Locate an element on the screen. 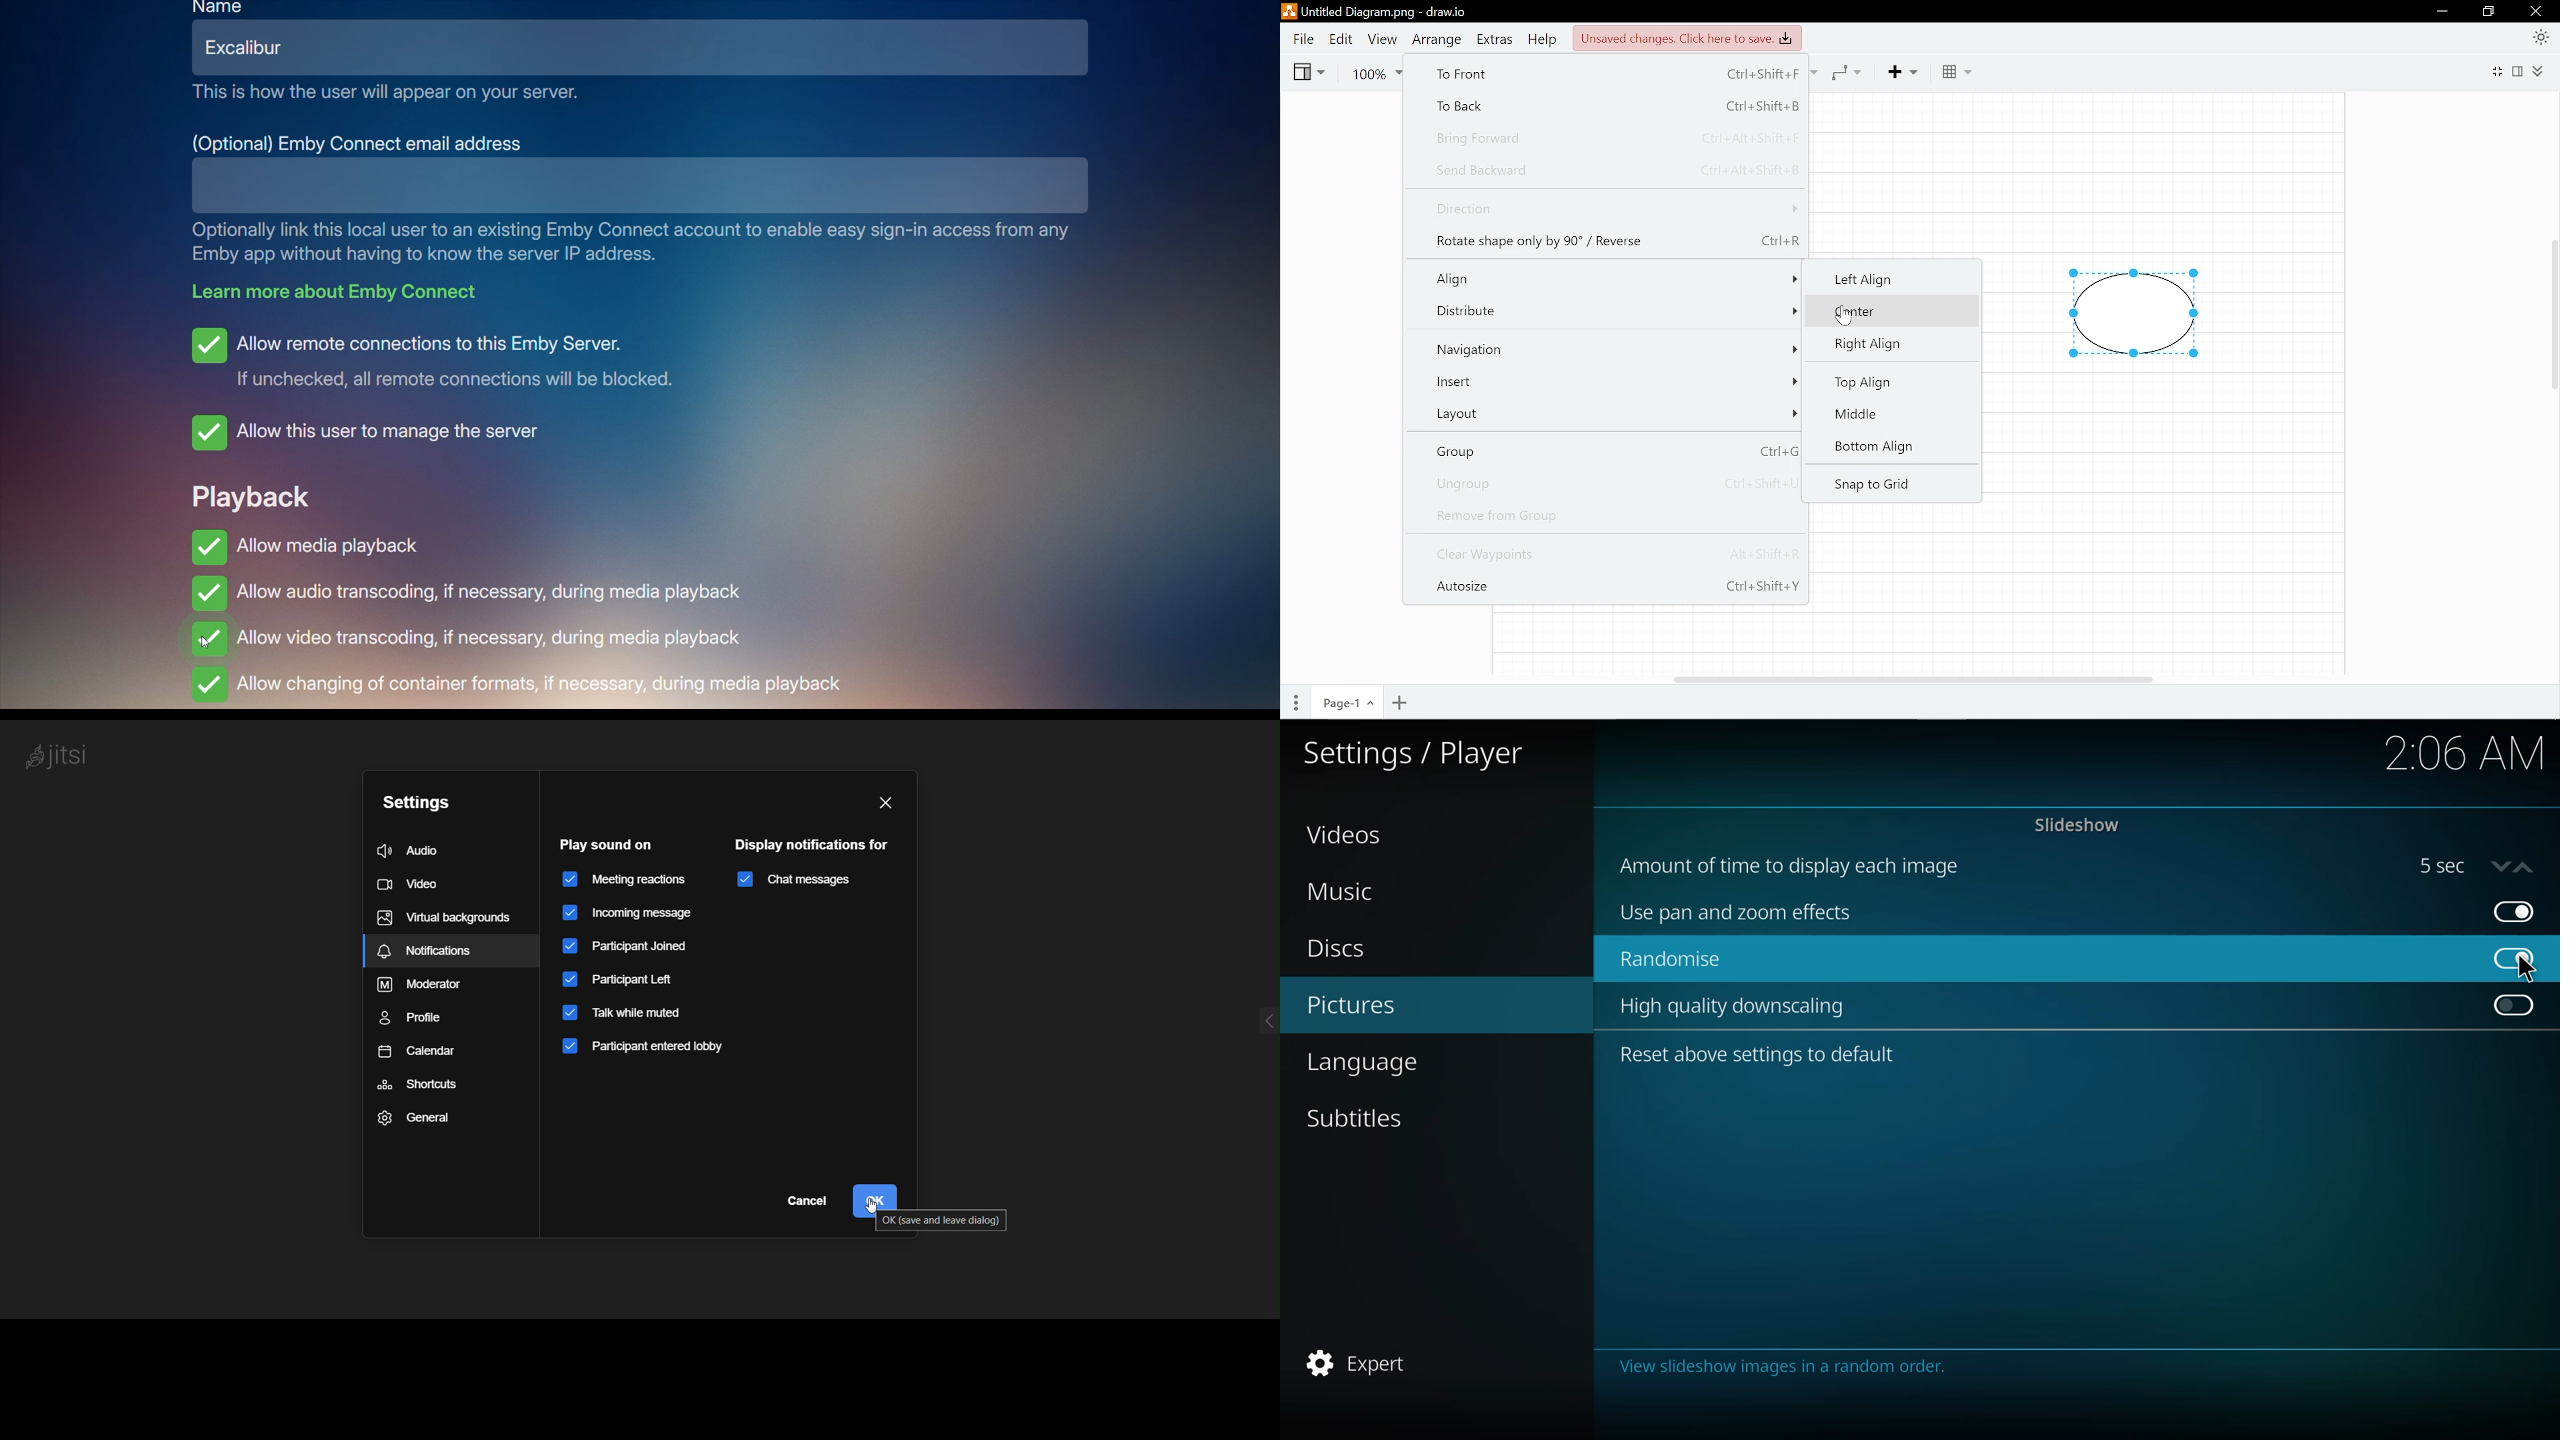 This screenshot has height=1456, width=2576. moderator is located at coordinates (427, 987).